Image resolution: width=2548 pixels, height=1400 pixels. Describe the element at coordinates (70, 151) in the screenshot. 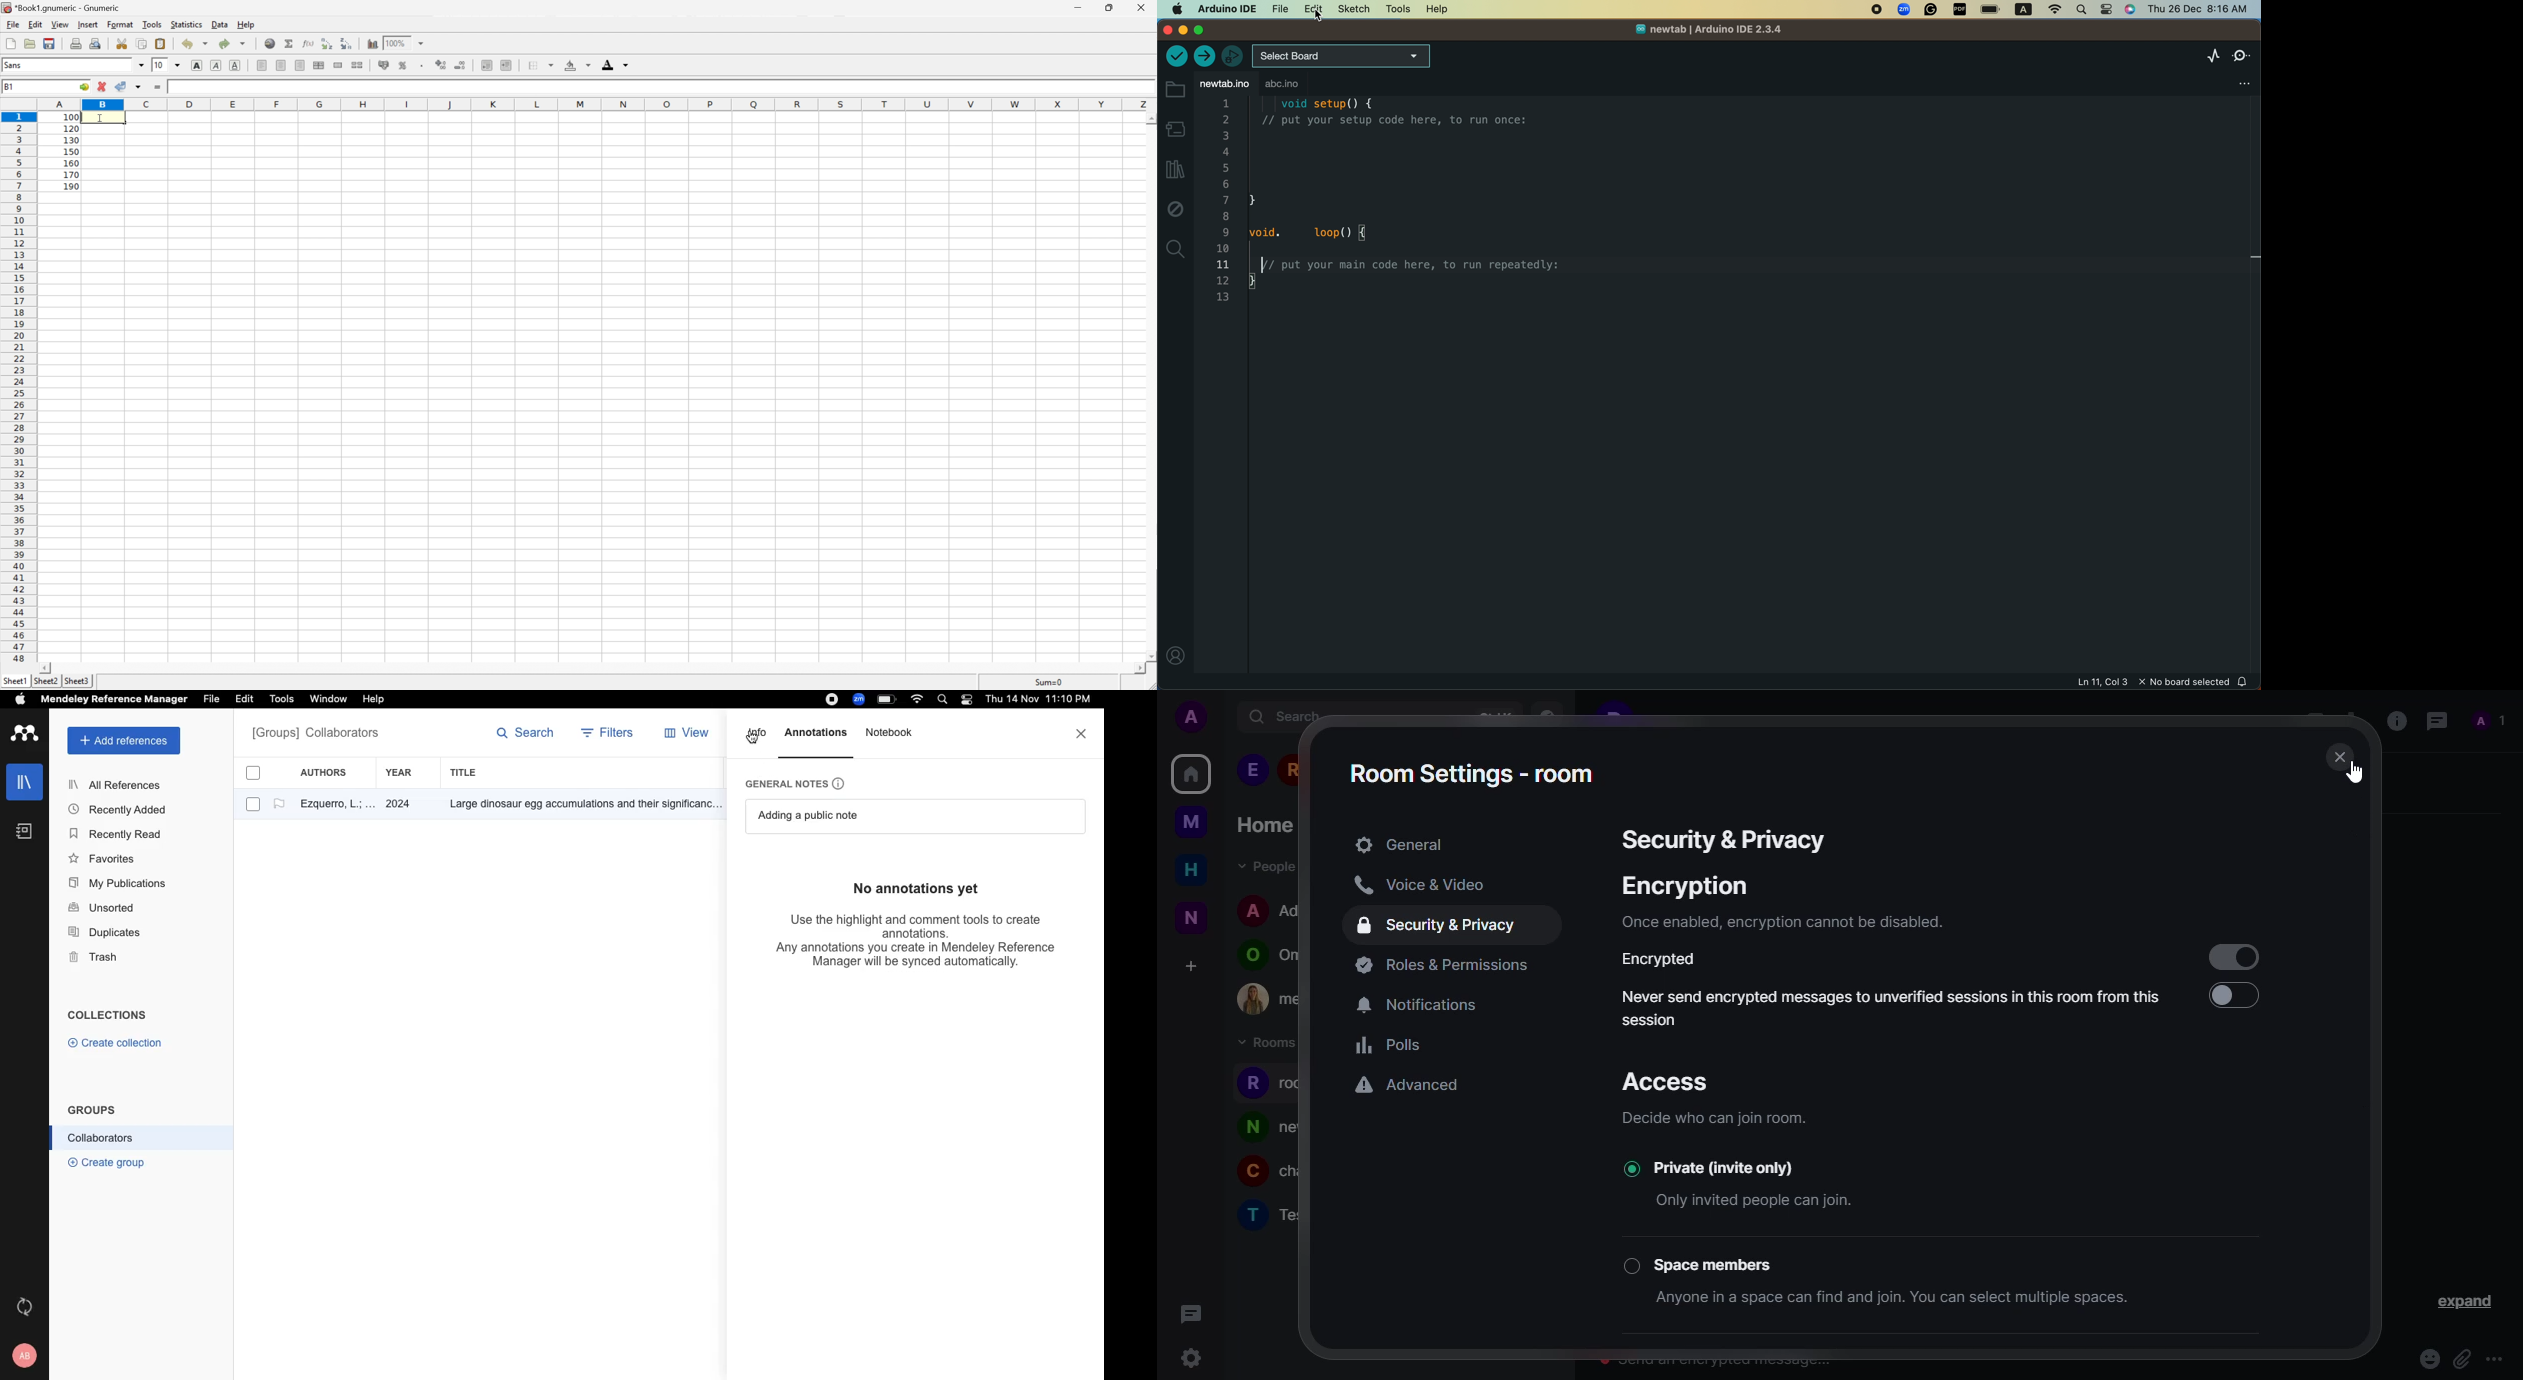

I see `150` at that location.